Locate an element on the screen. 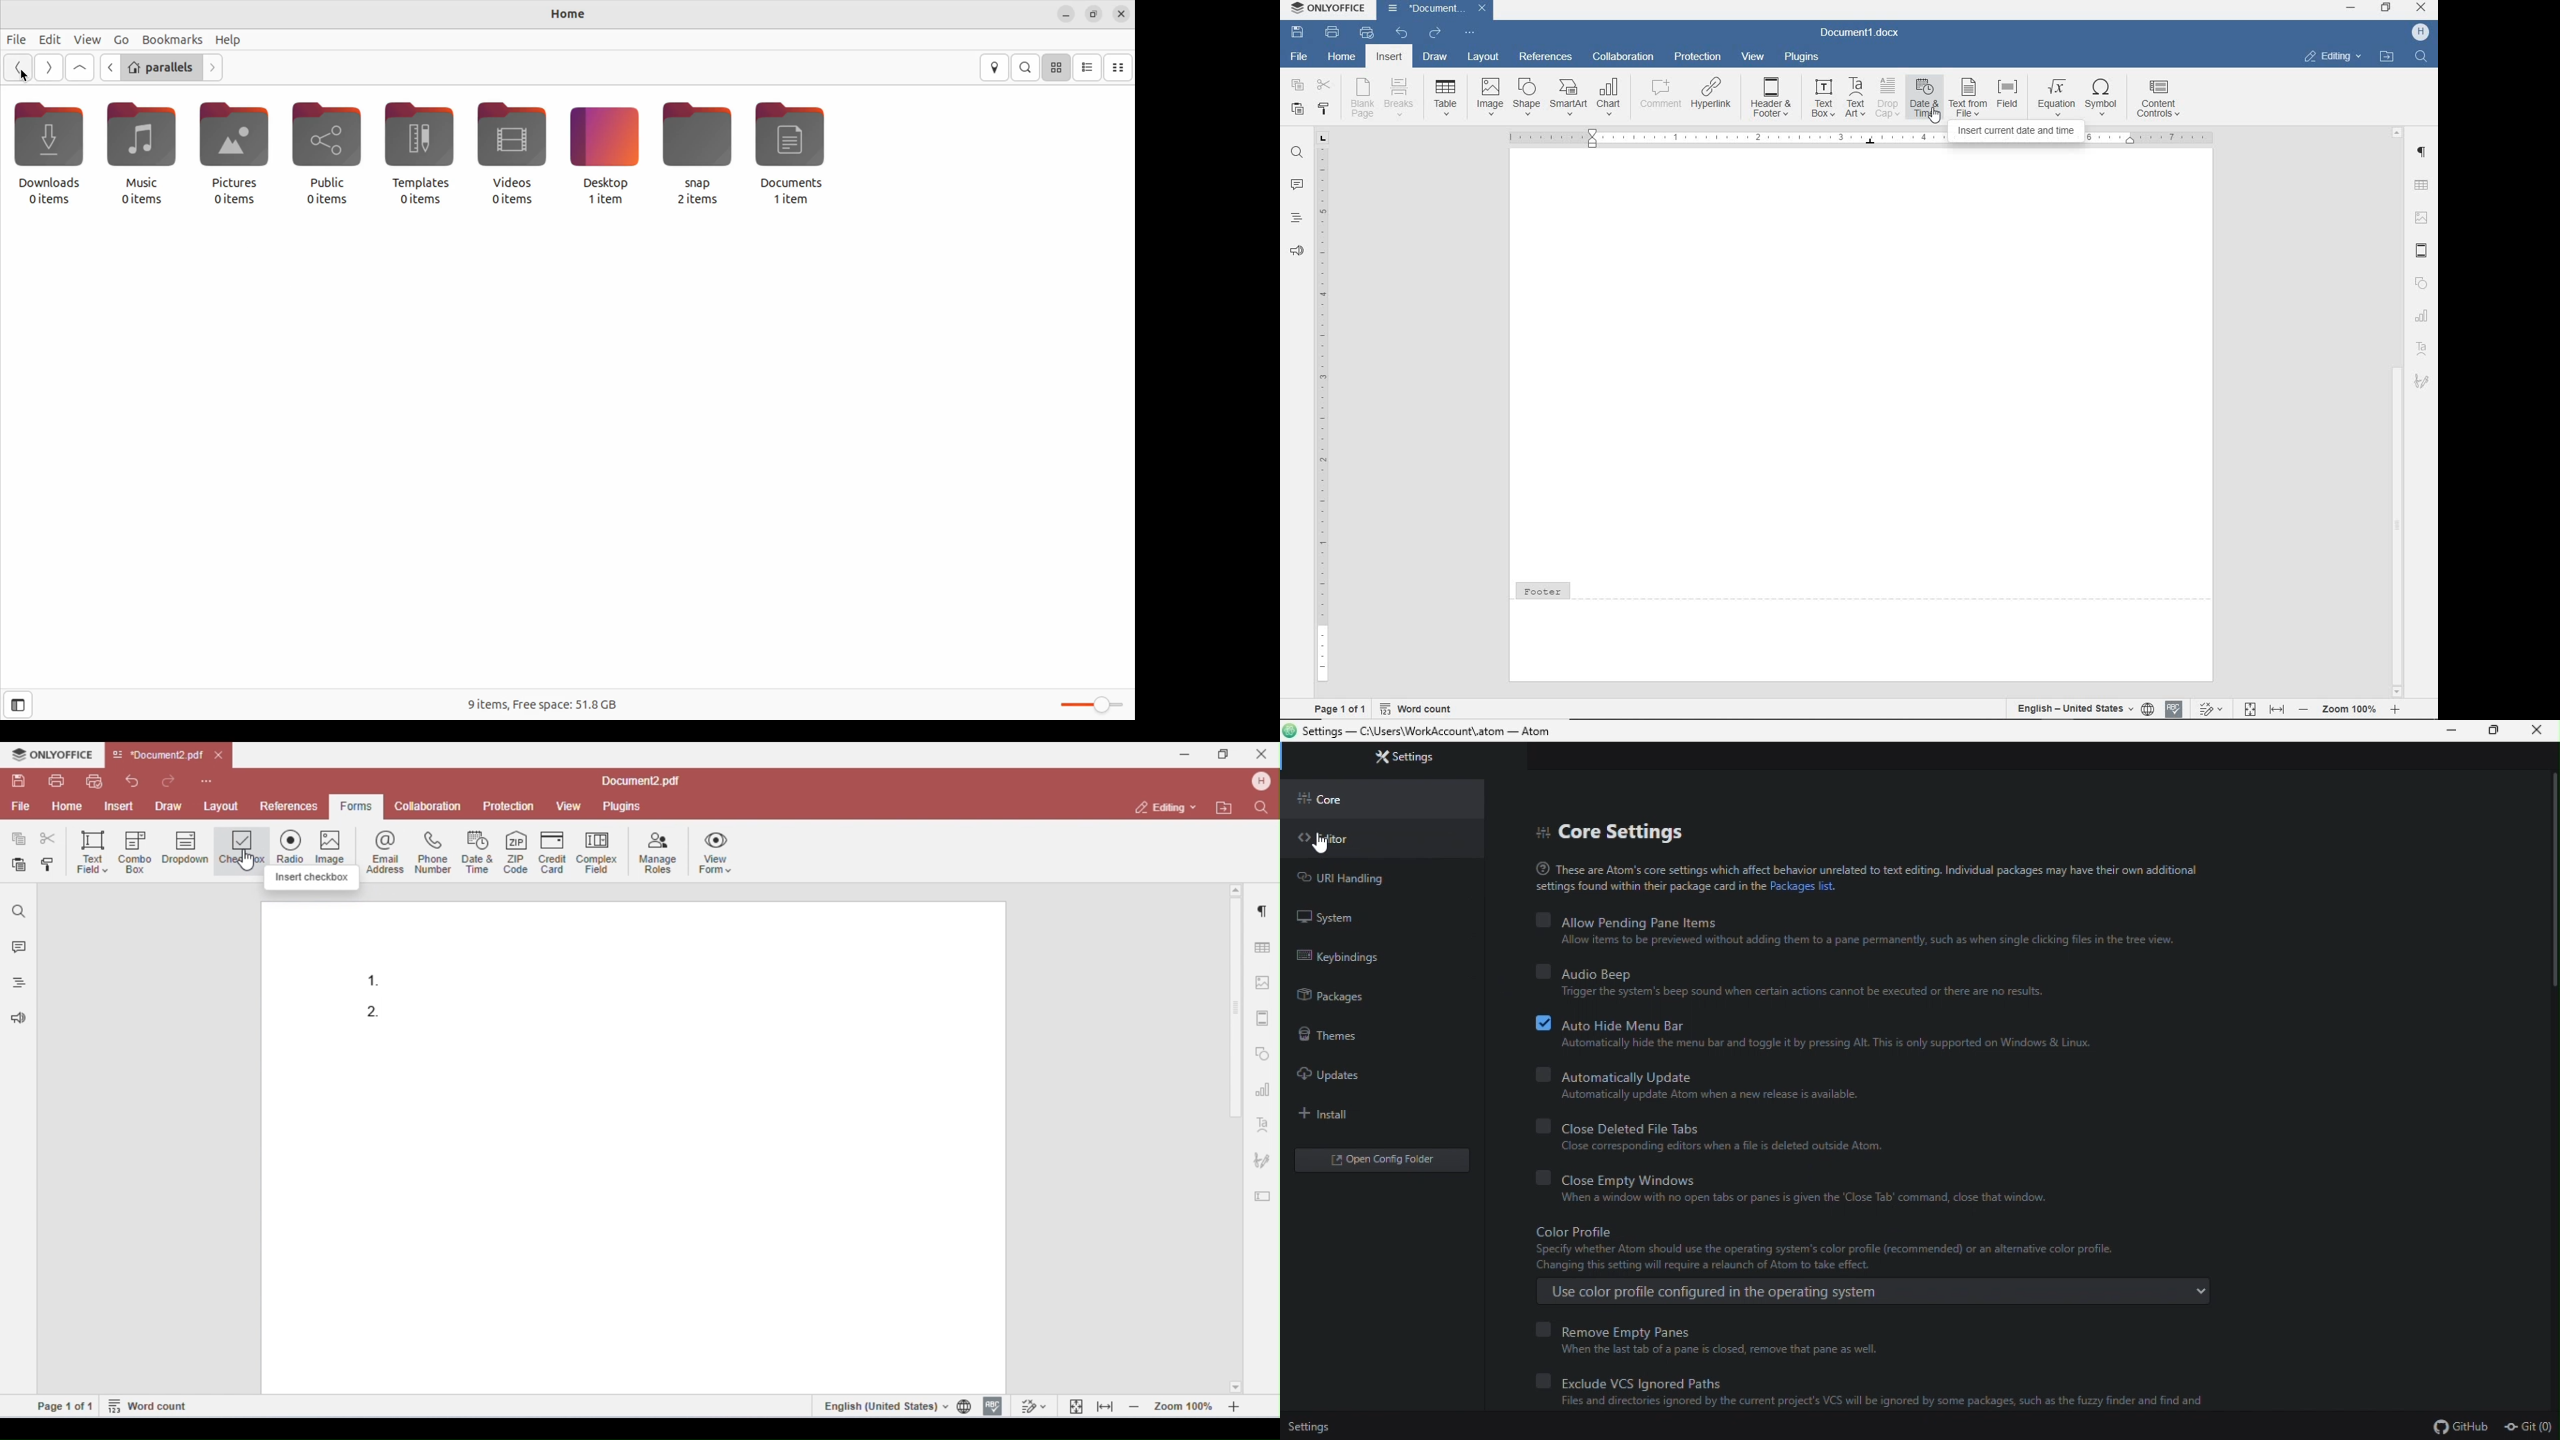 The width and height of the screenshot is (2576, 1456). set document language is located at coordinates (2148, 709).